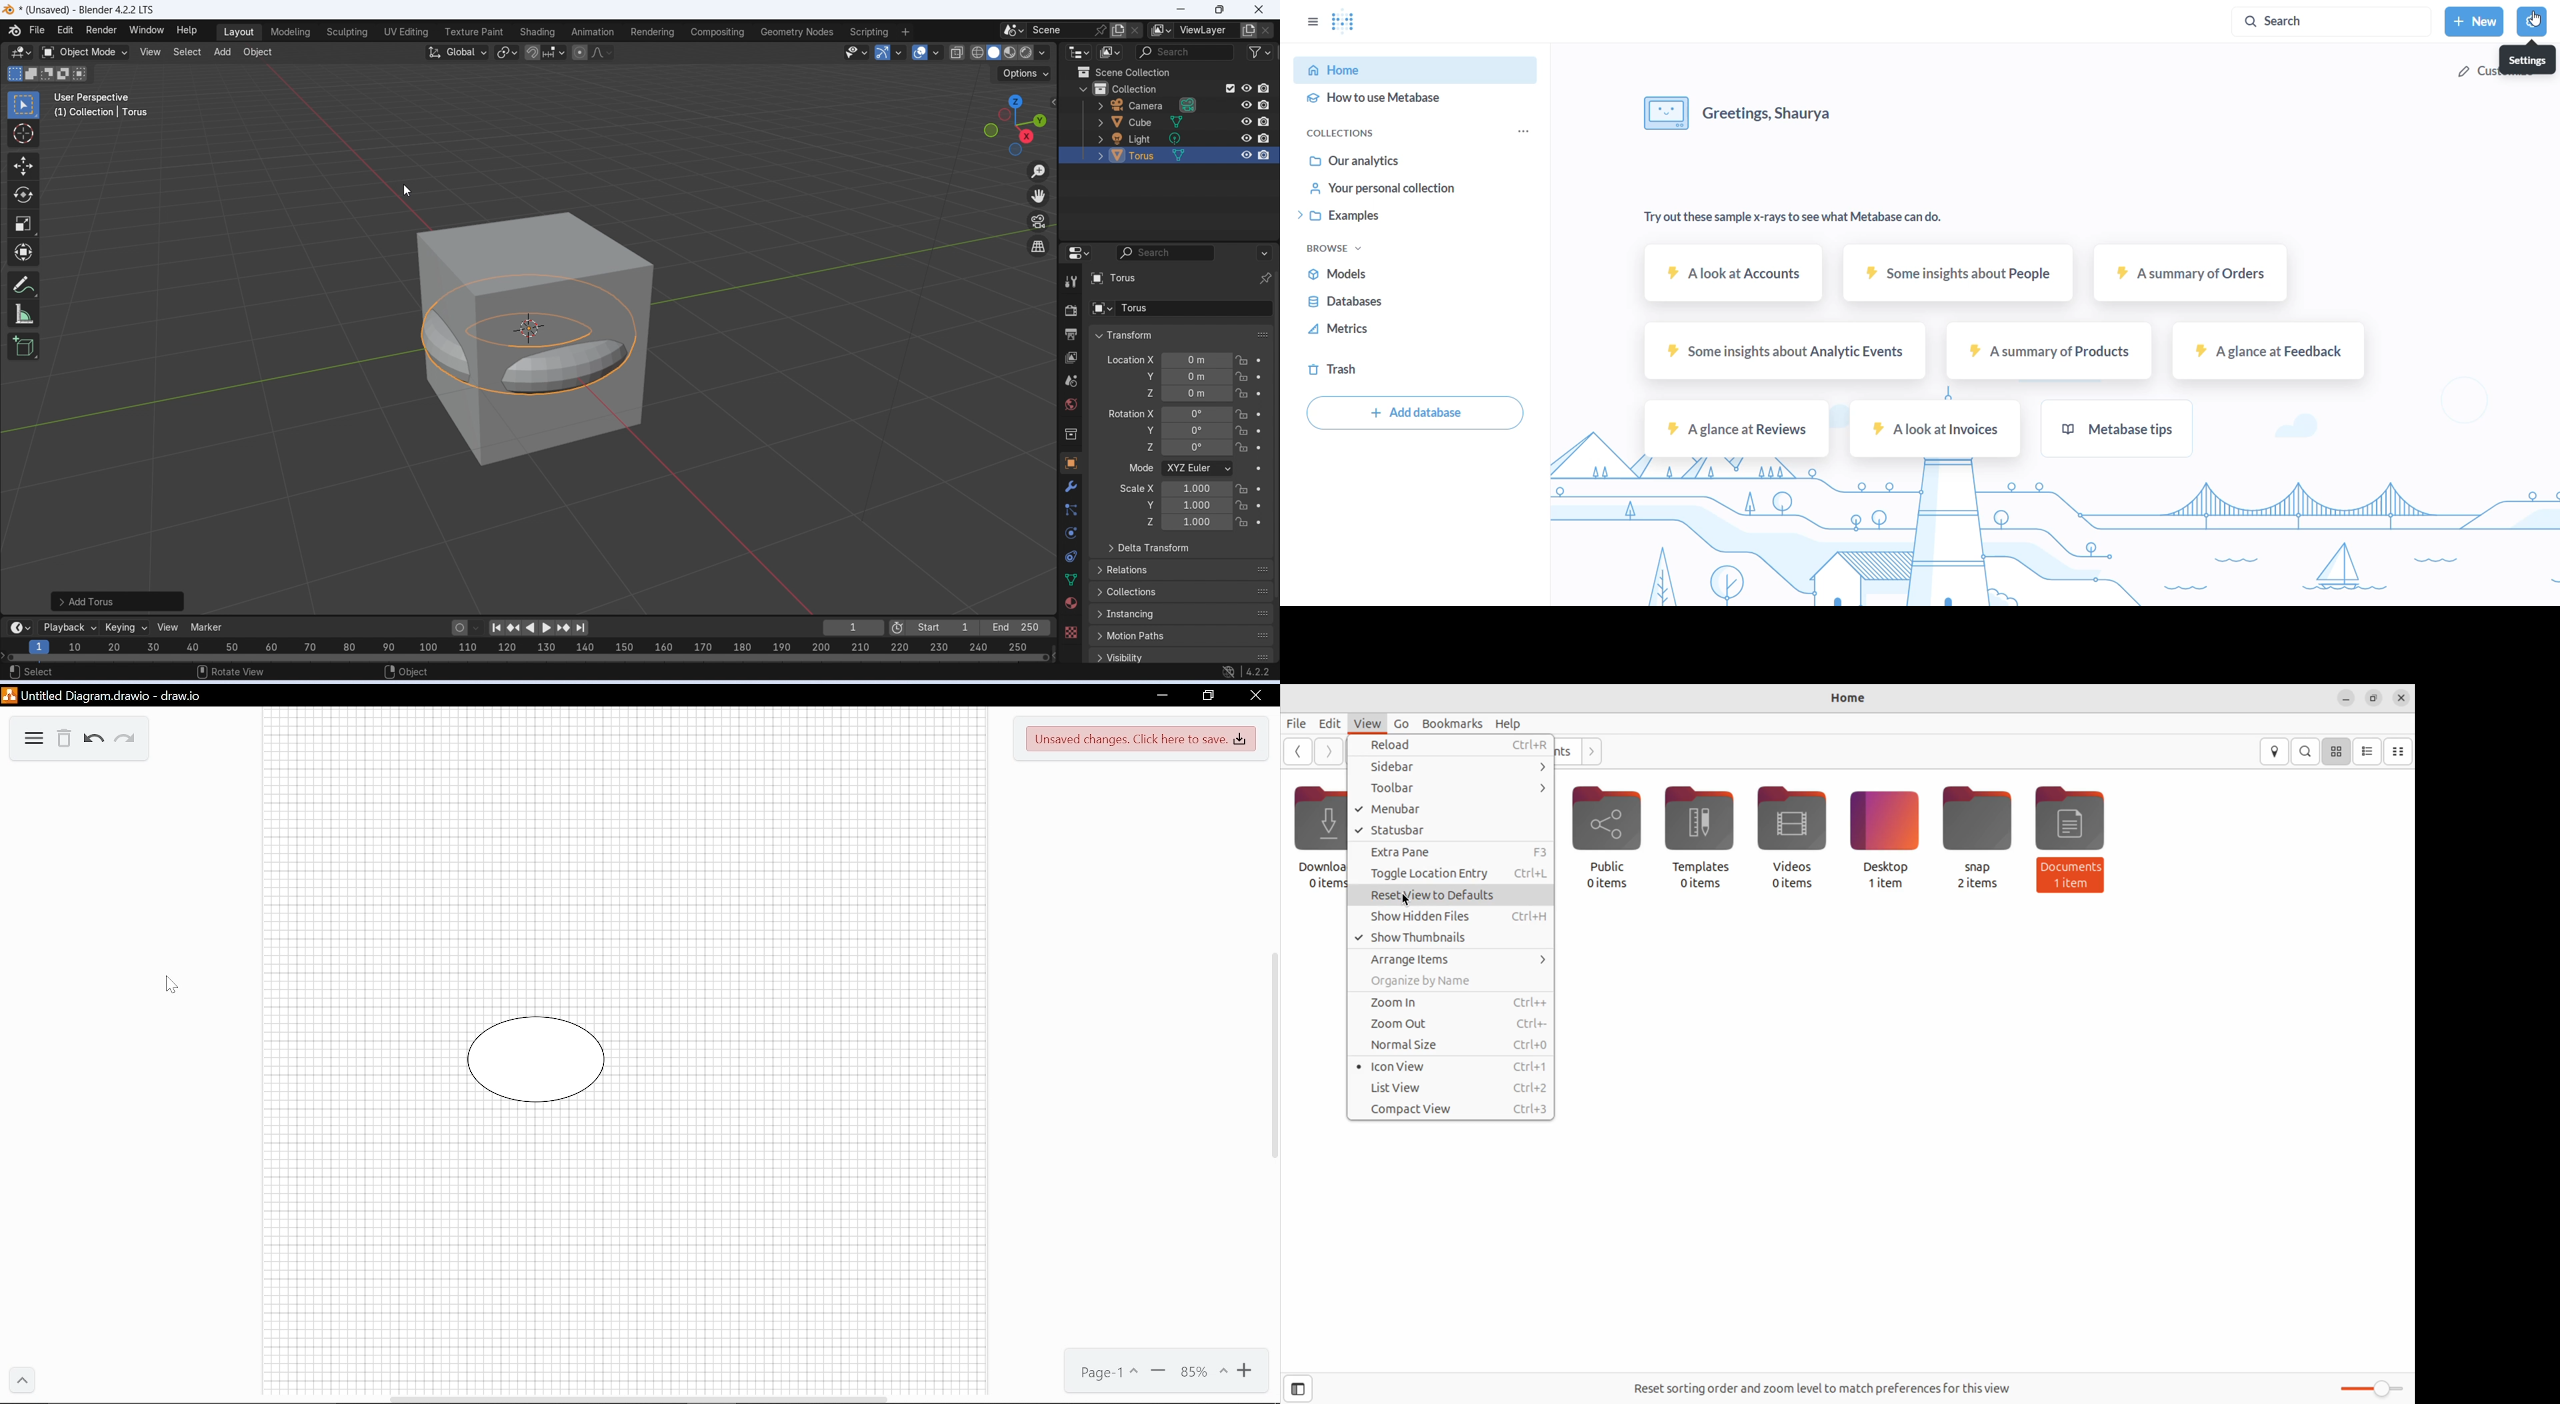  What do you see at coordinates (1070, 532) in the screenshot?
I see `Physics` at bounding box center [1070, 532].